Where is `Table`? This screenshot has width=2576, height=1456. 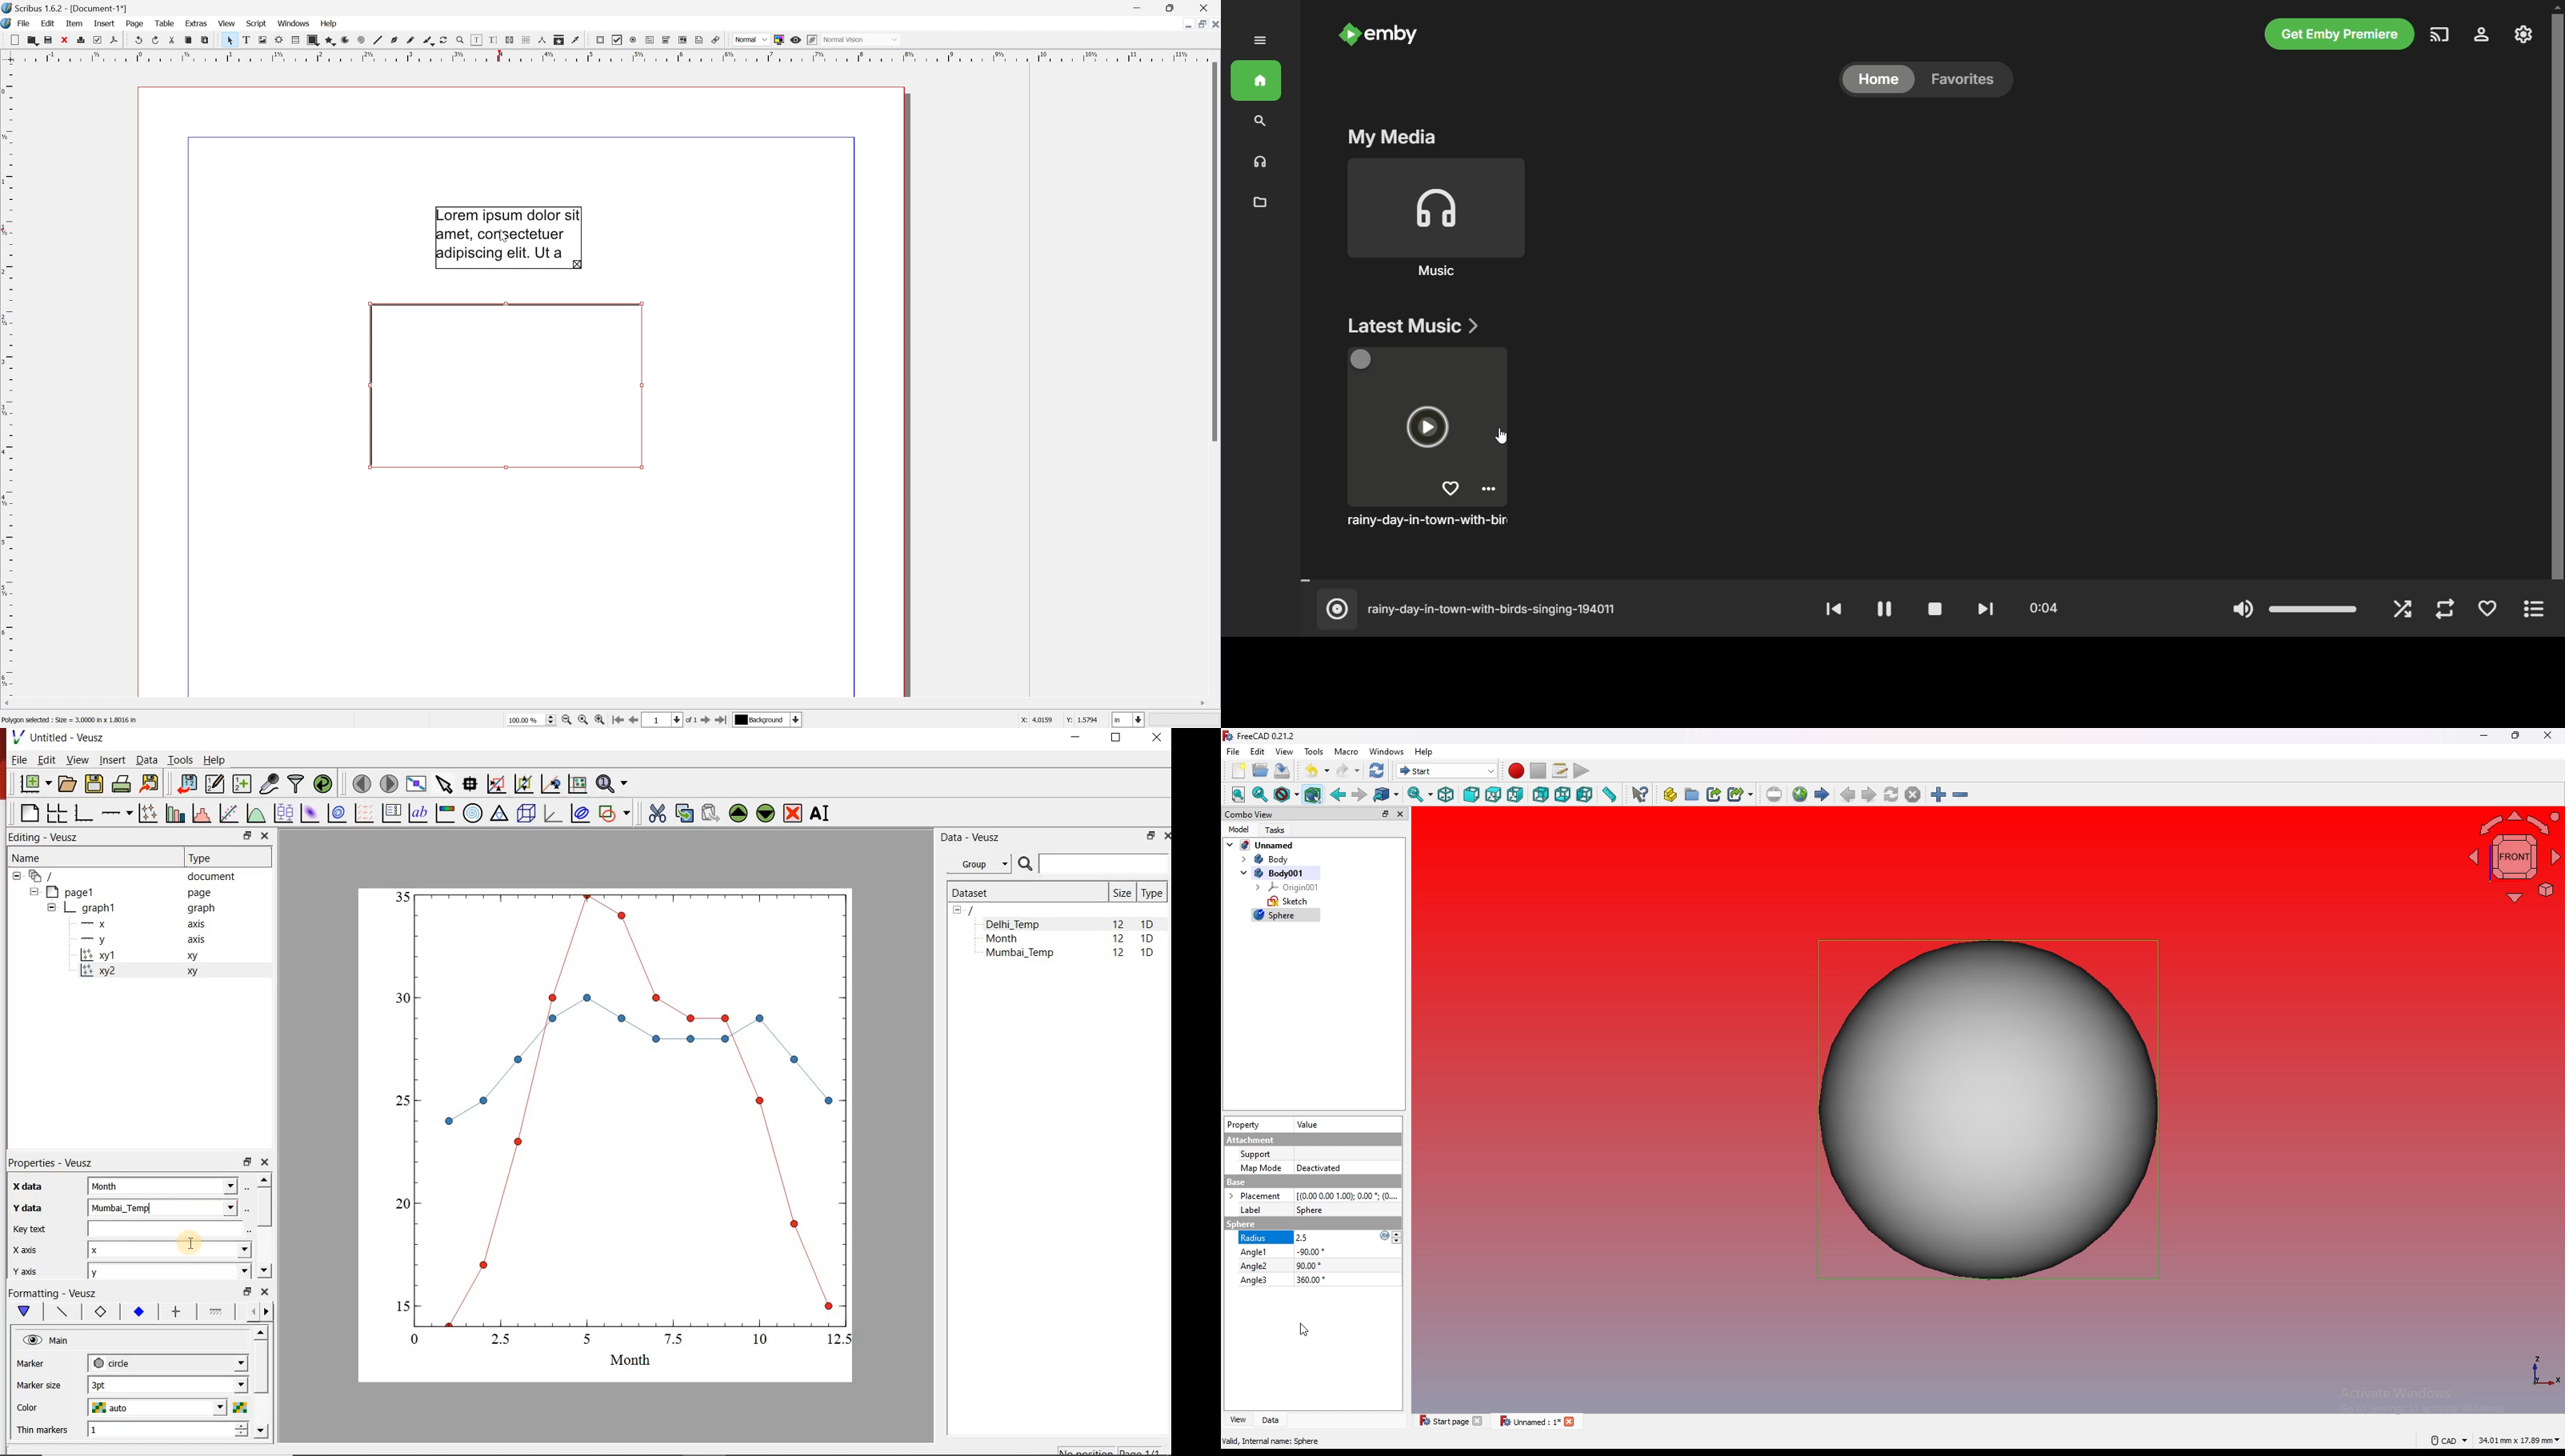
Table is located at coordinates (166, 24).